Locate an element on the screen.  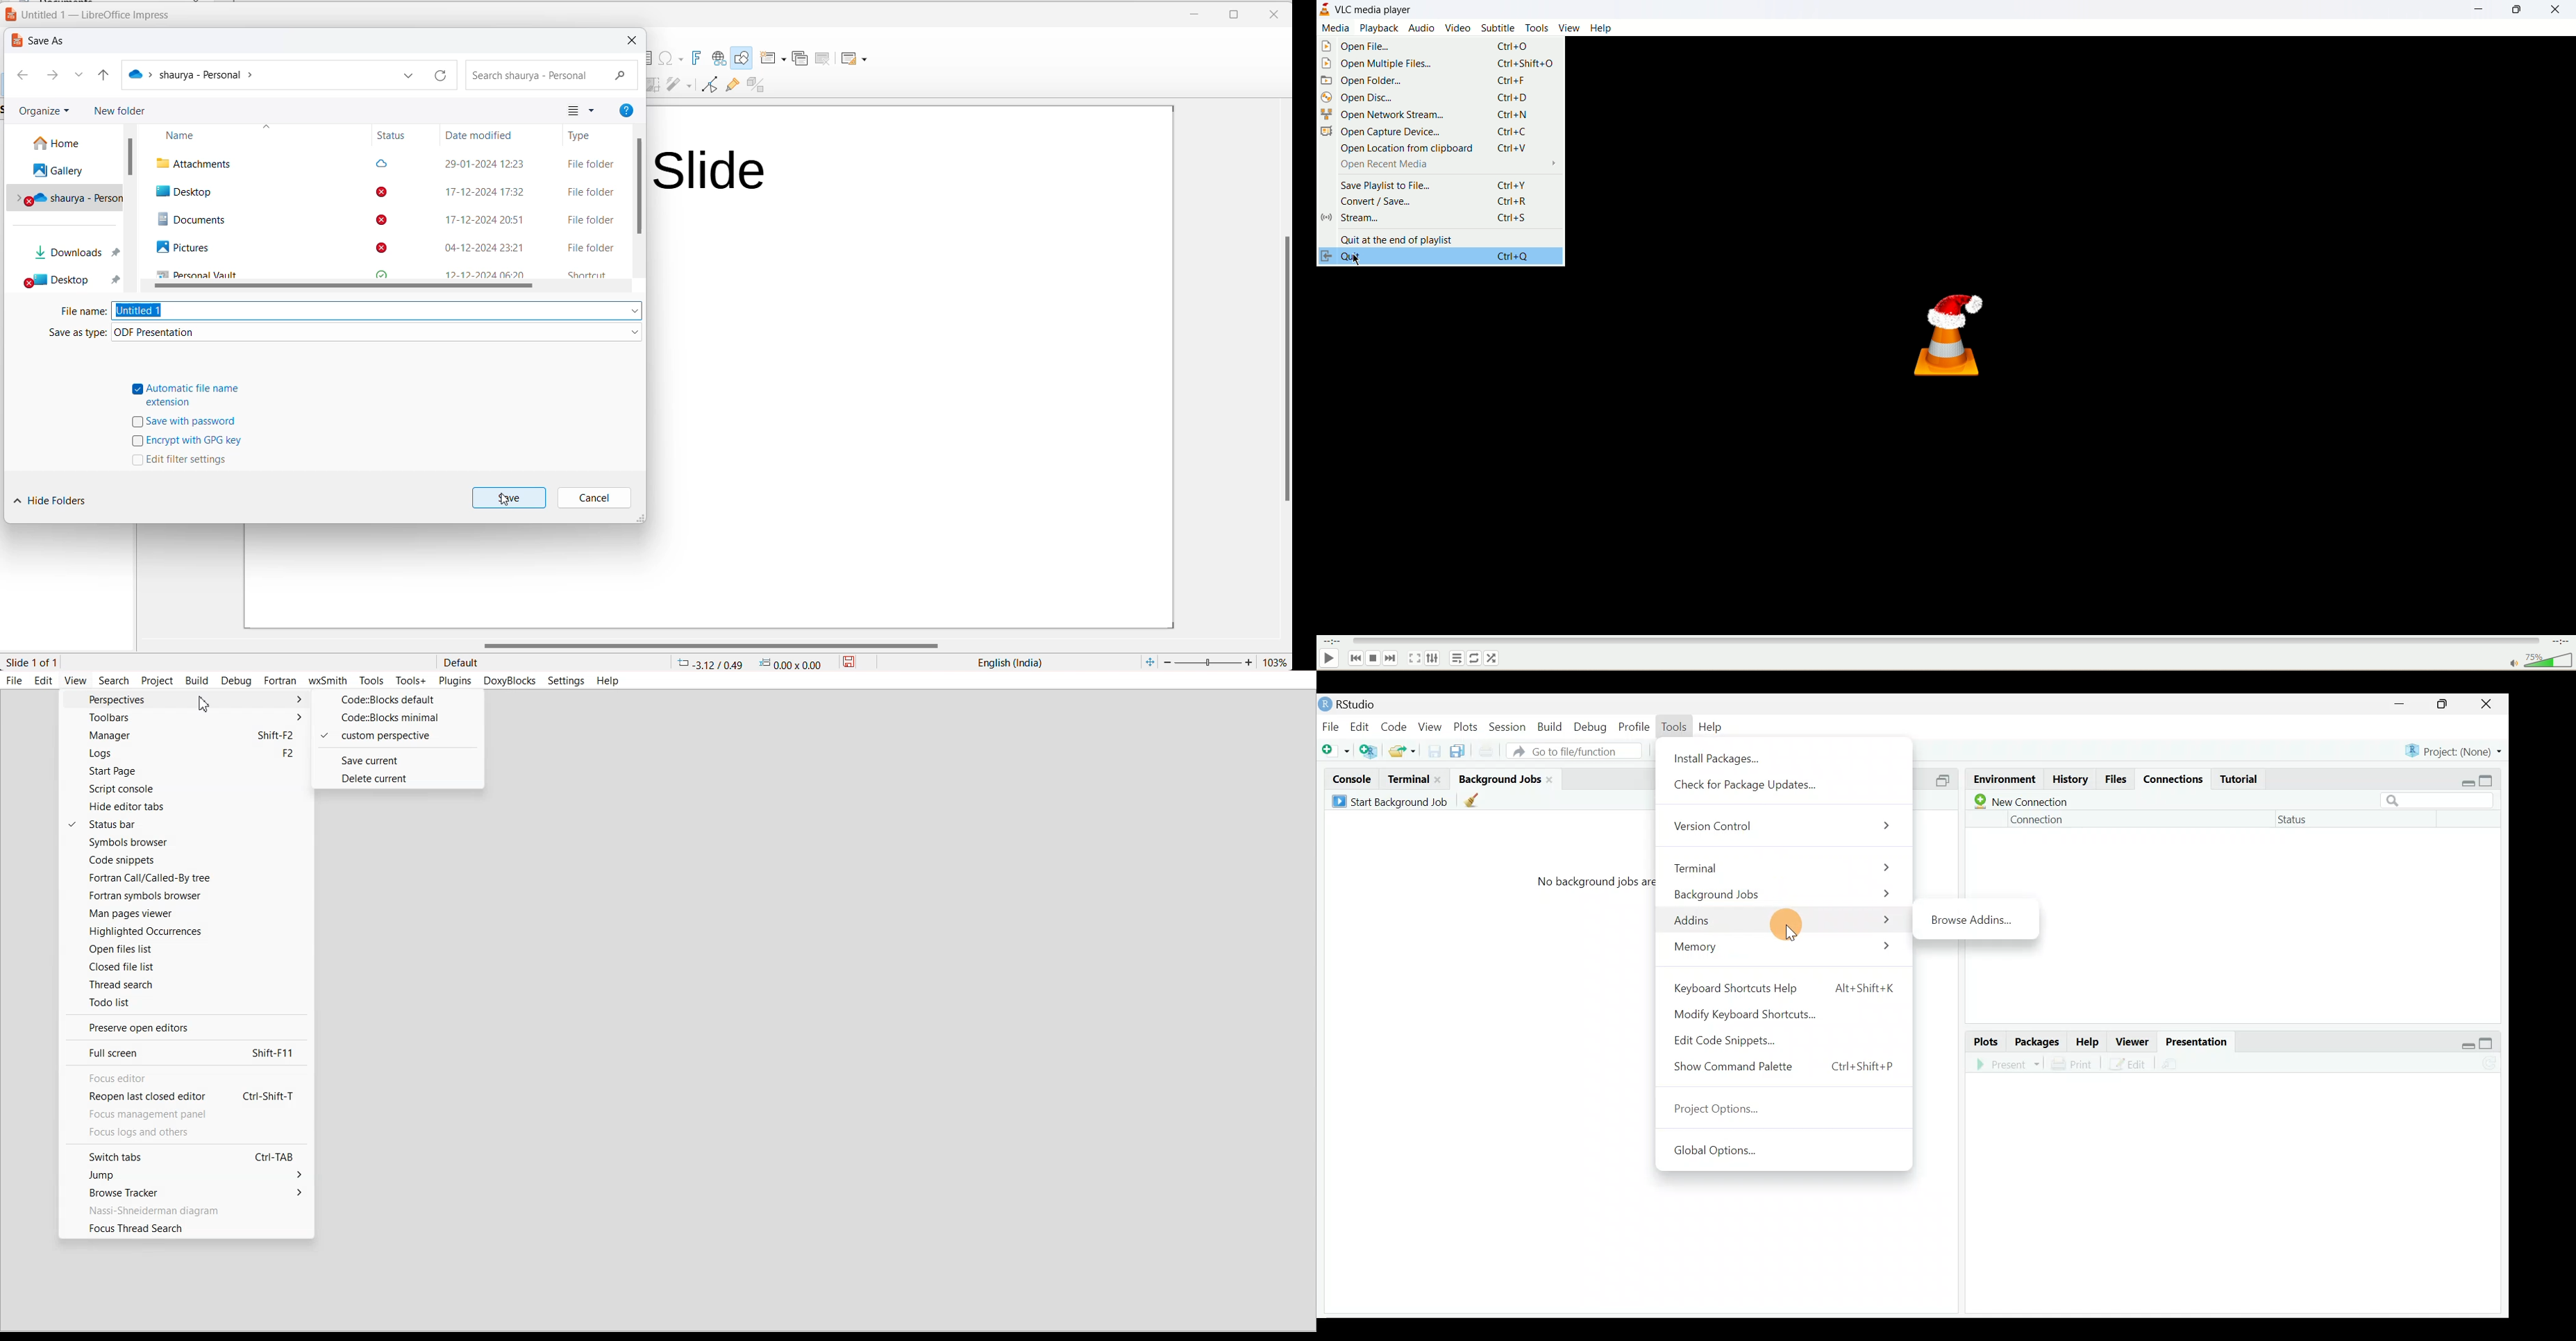
SCROLLBAR is located at coordinates (350, 286).